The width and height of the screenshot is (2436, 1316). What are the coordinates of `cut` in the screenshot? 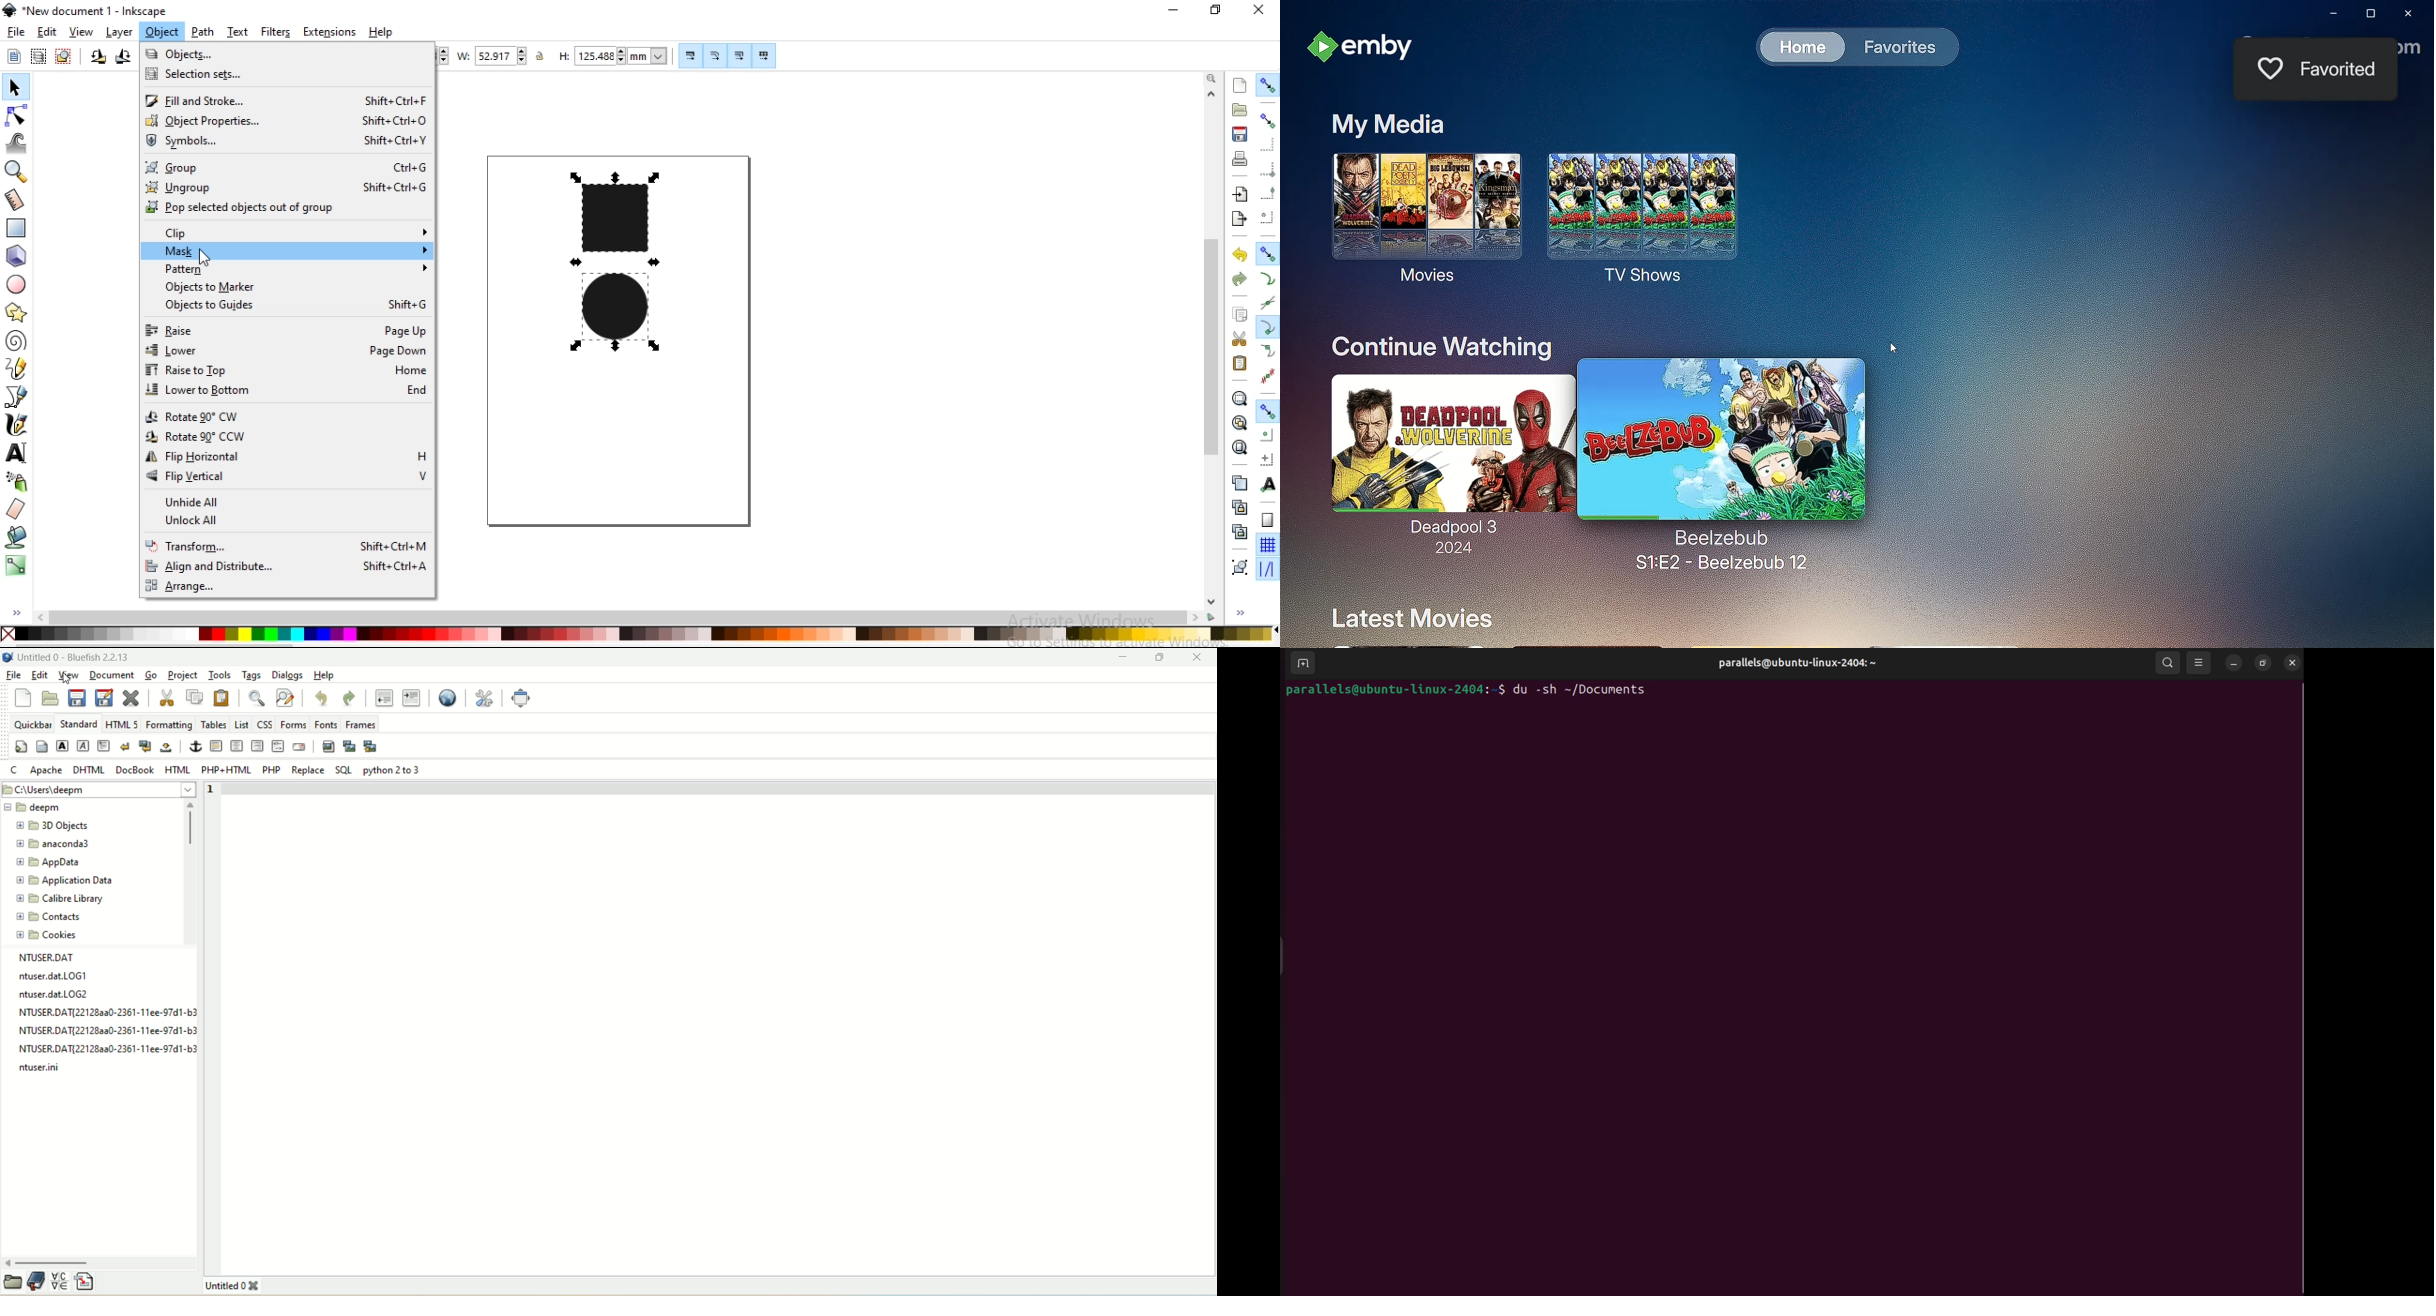 It's located at (168, 699).